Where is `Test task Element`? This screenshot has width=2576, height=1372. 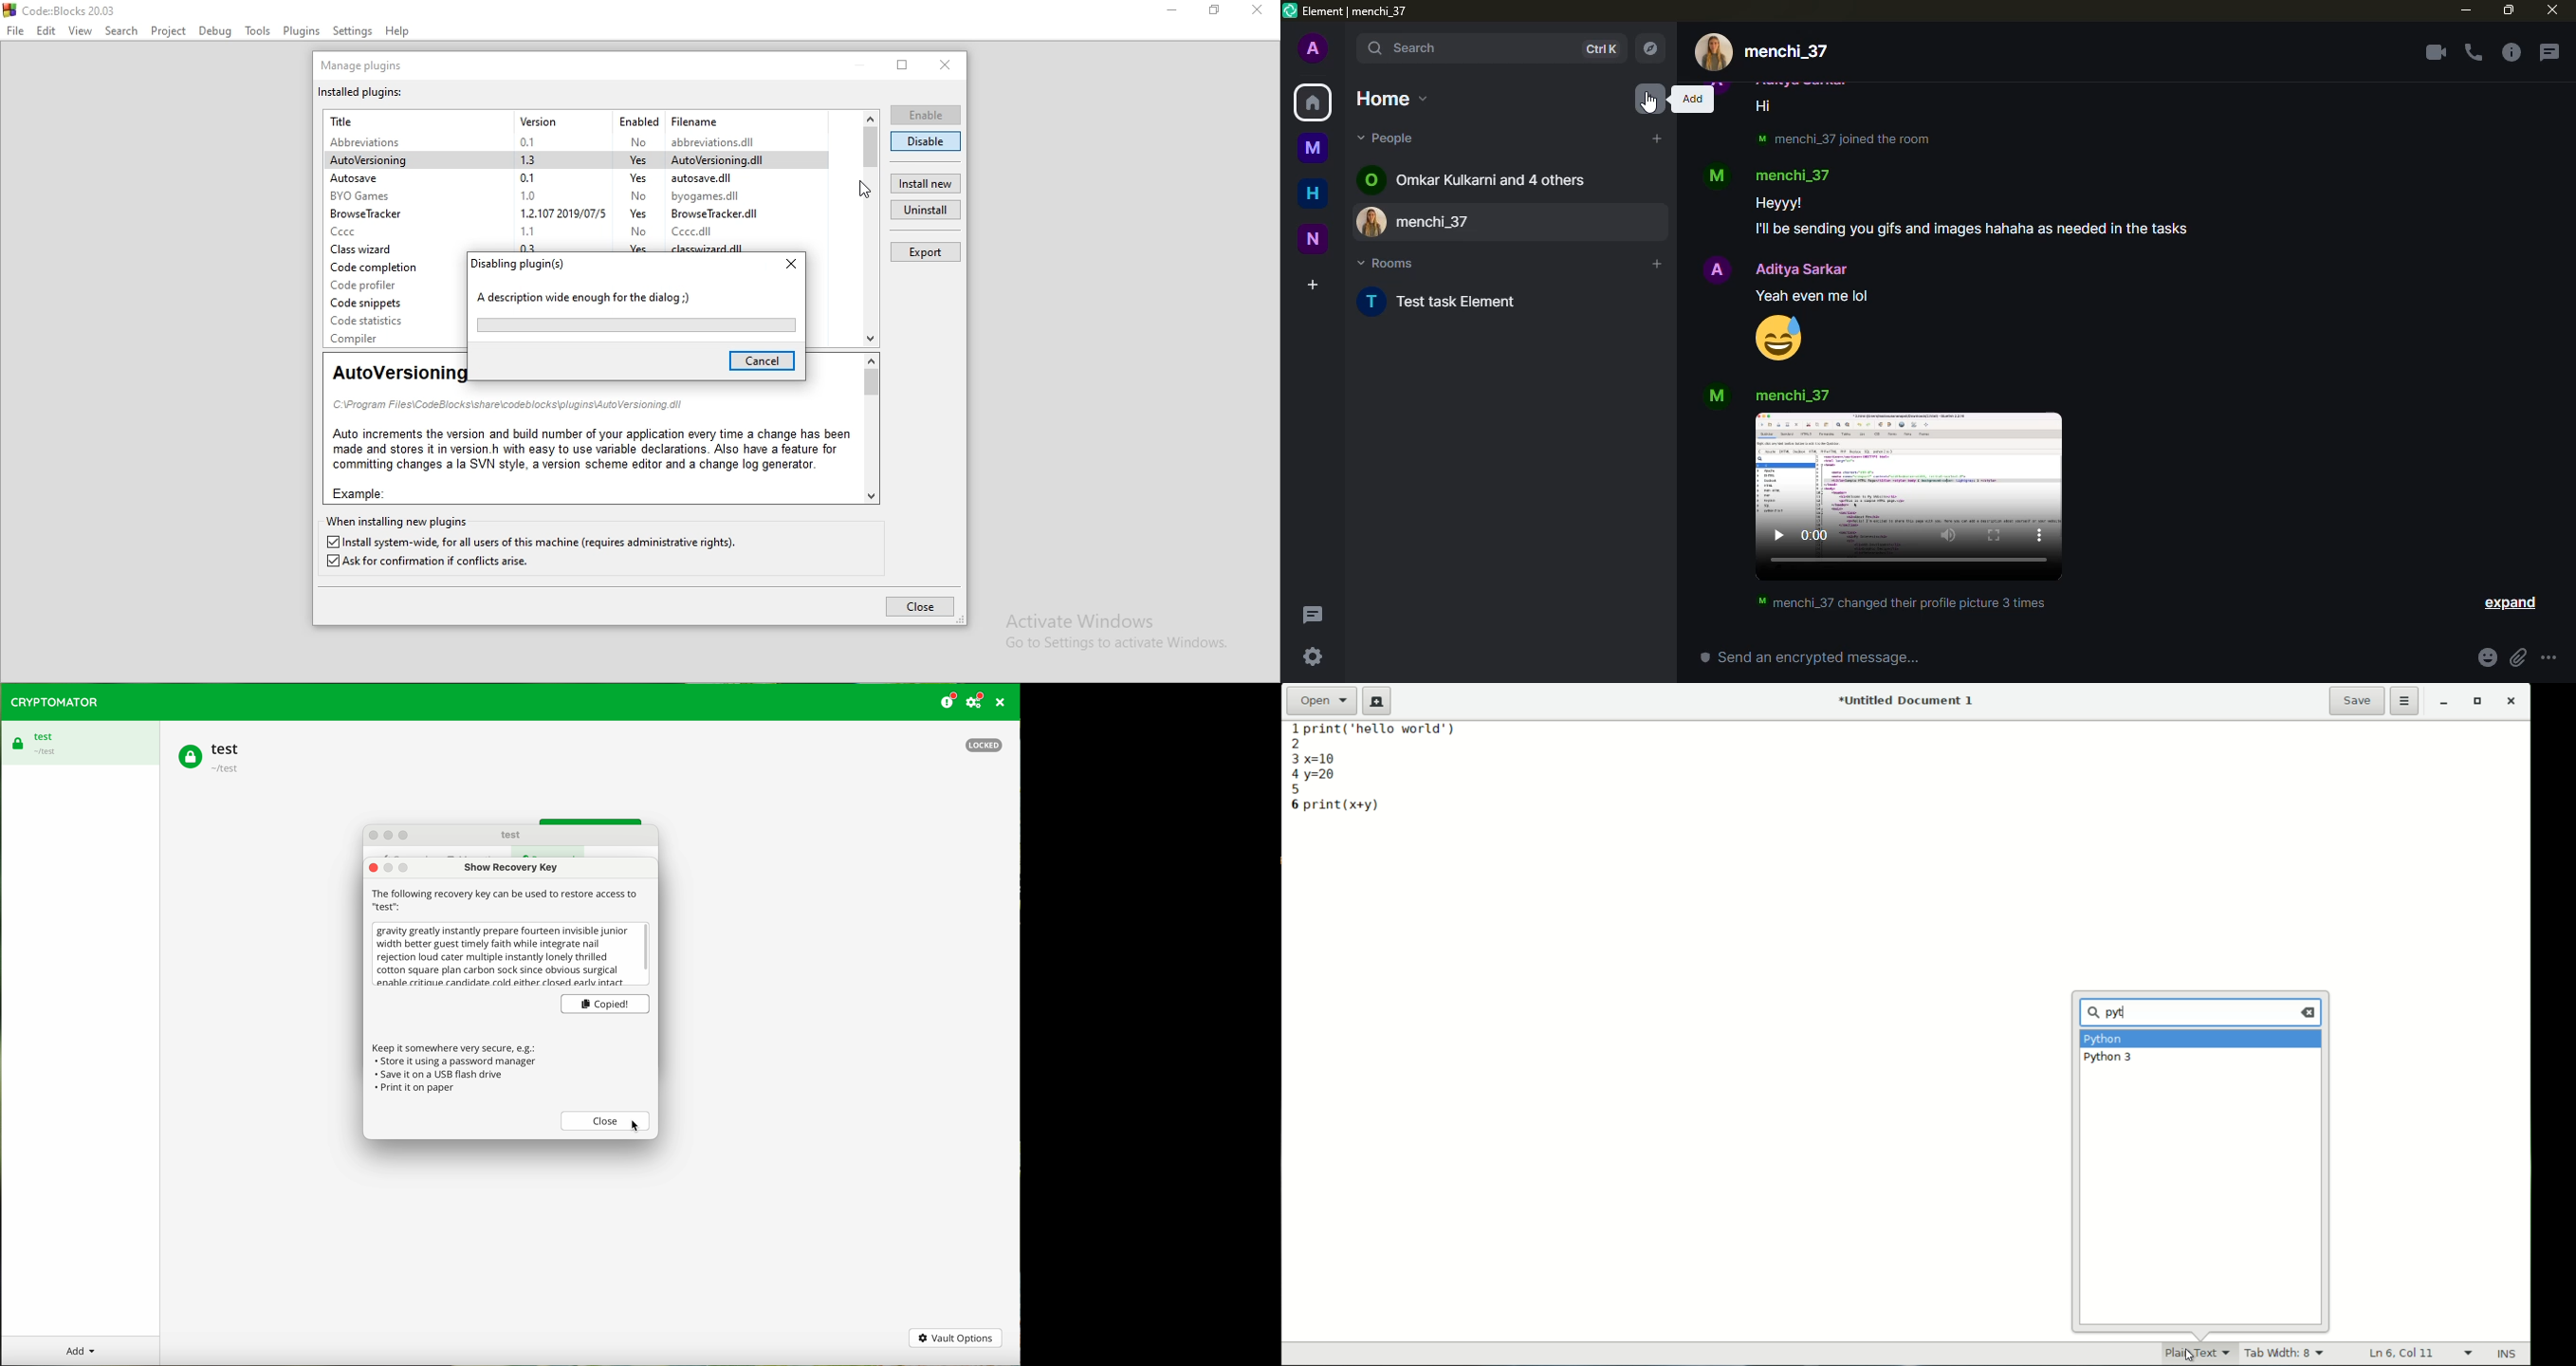 Test task Element is located at coordinates (1459, 301).